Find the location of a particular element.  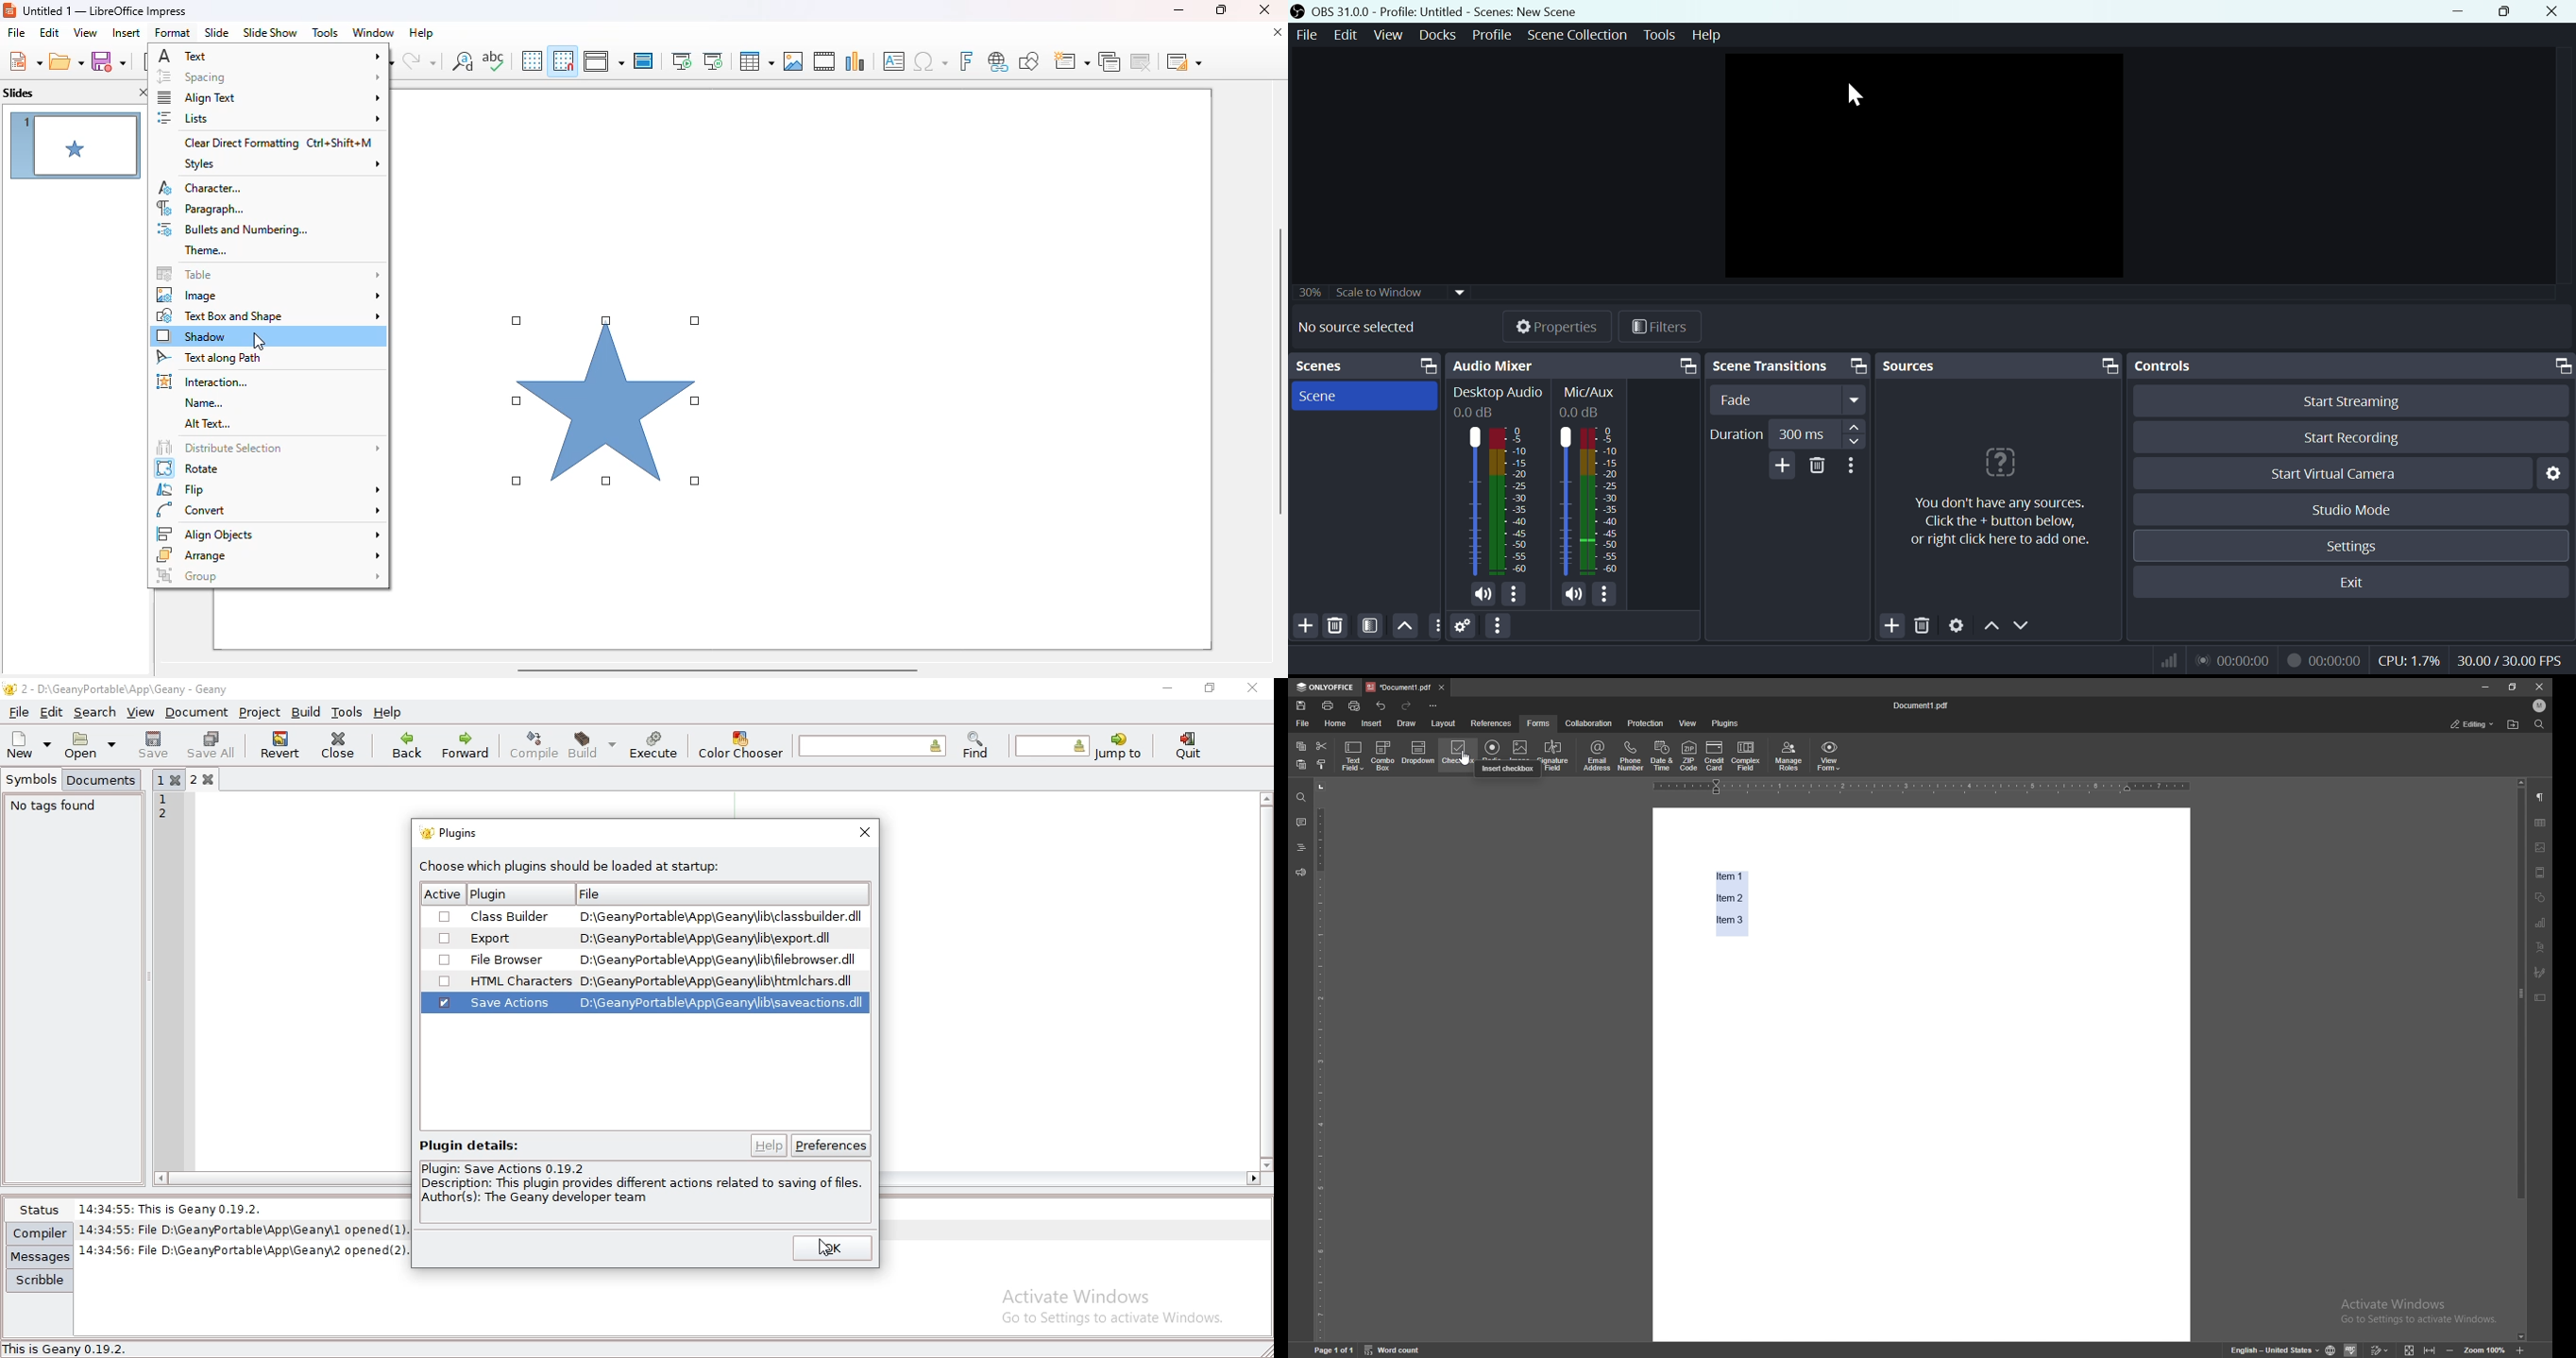

This is Geany 0.19.2 is located at coordinates (71, 1349).